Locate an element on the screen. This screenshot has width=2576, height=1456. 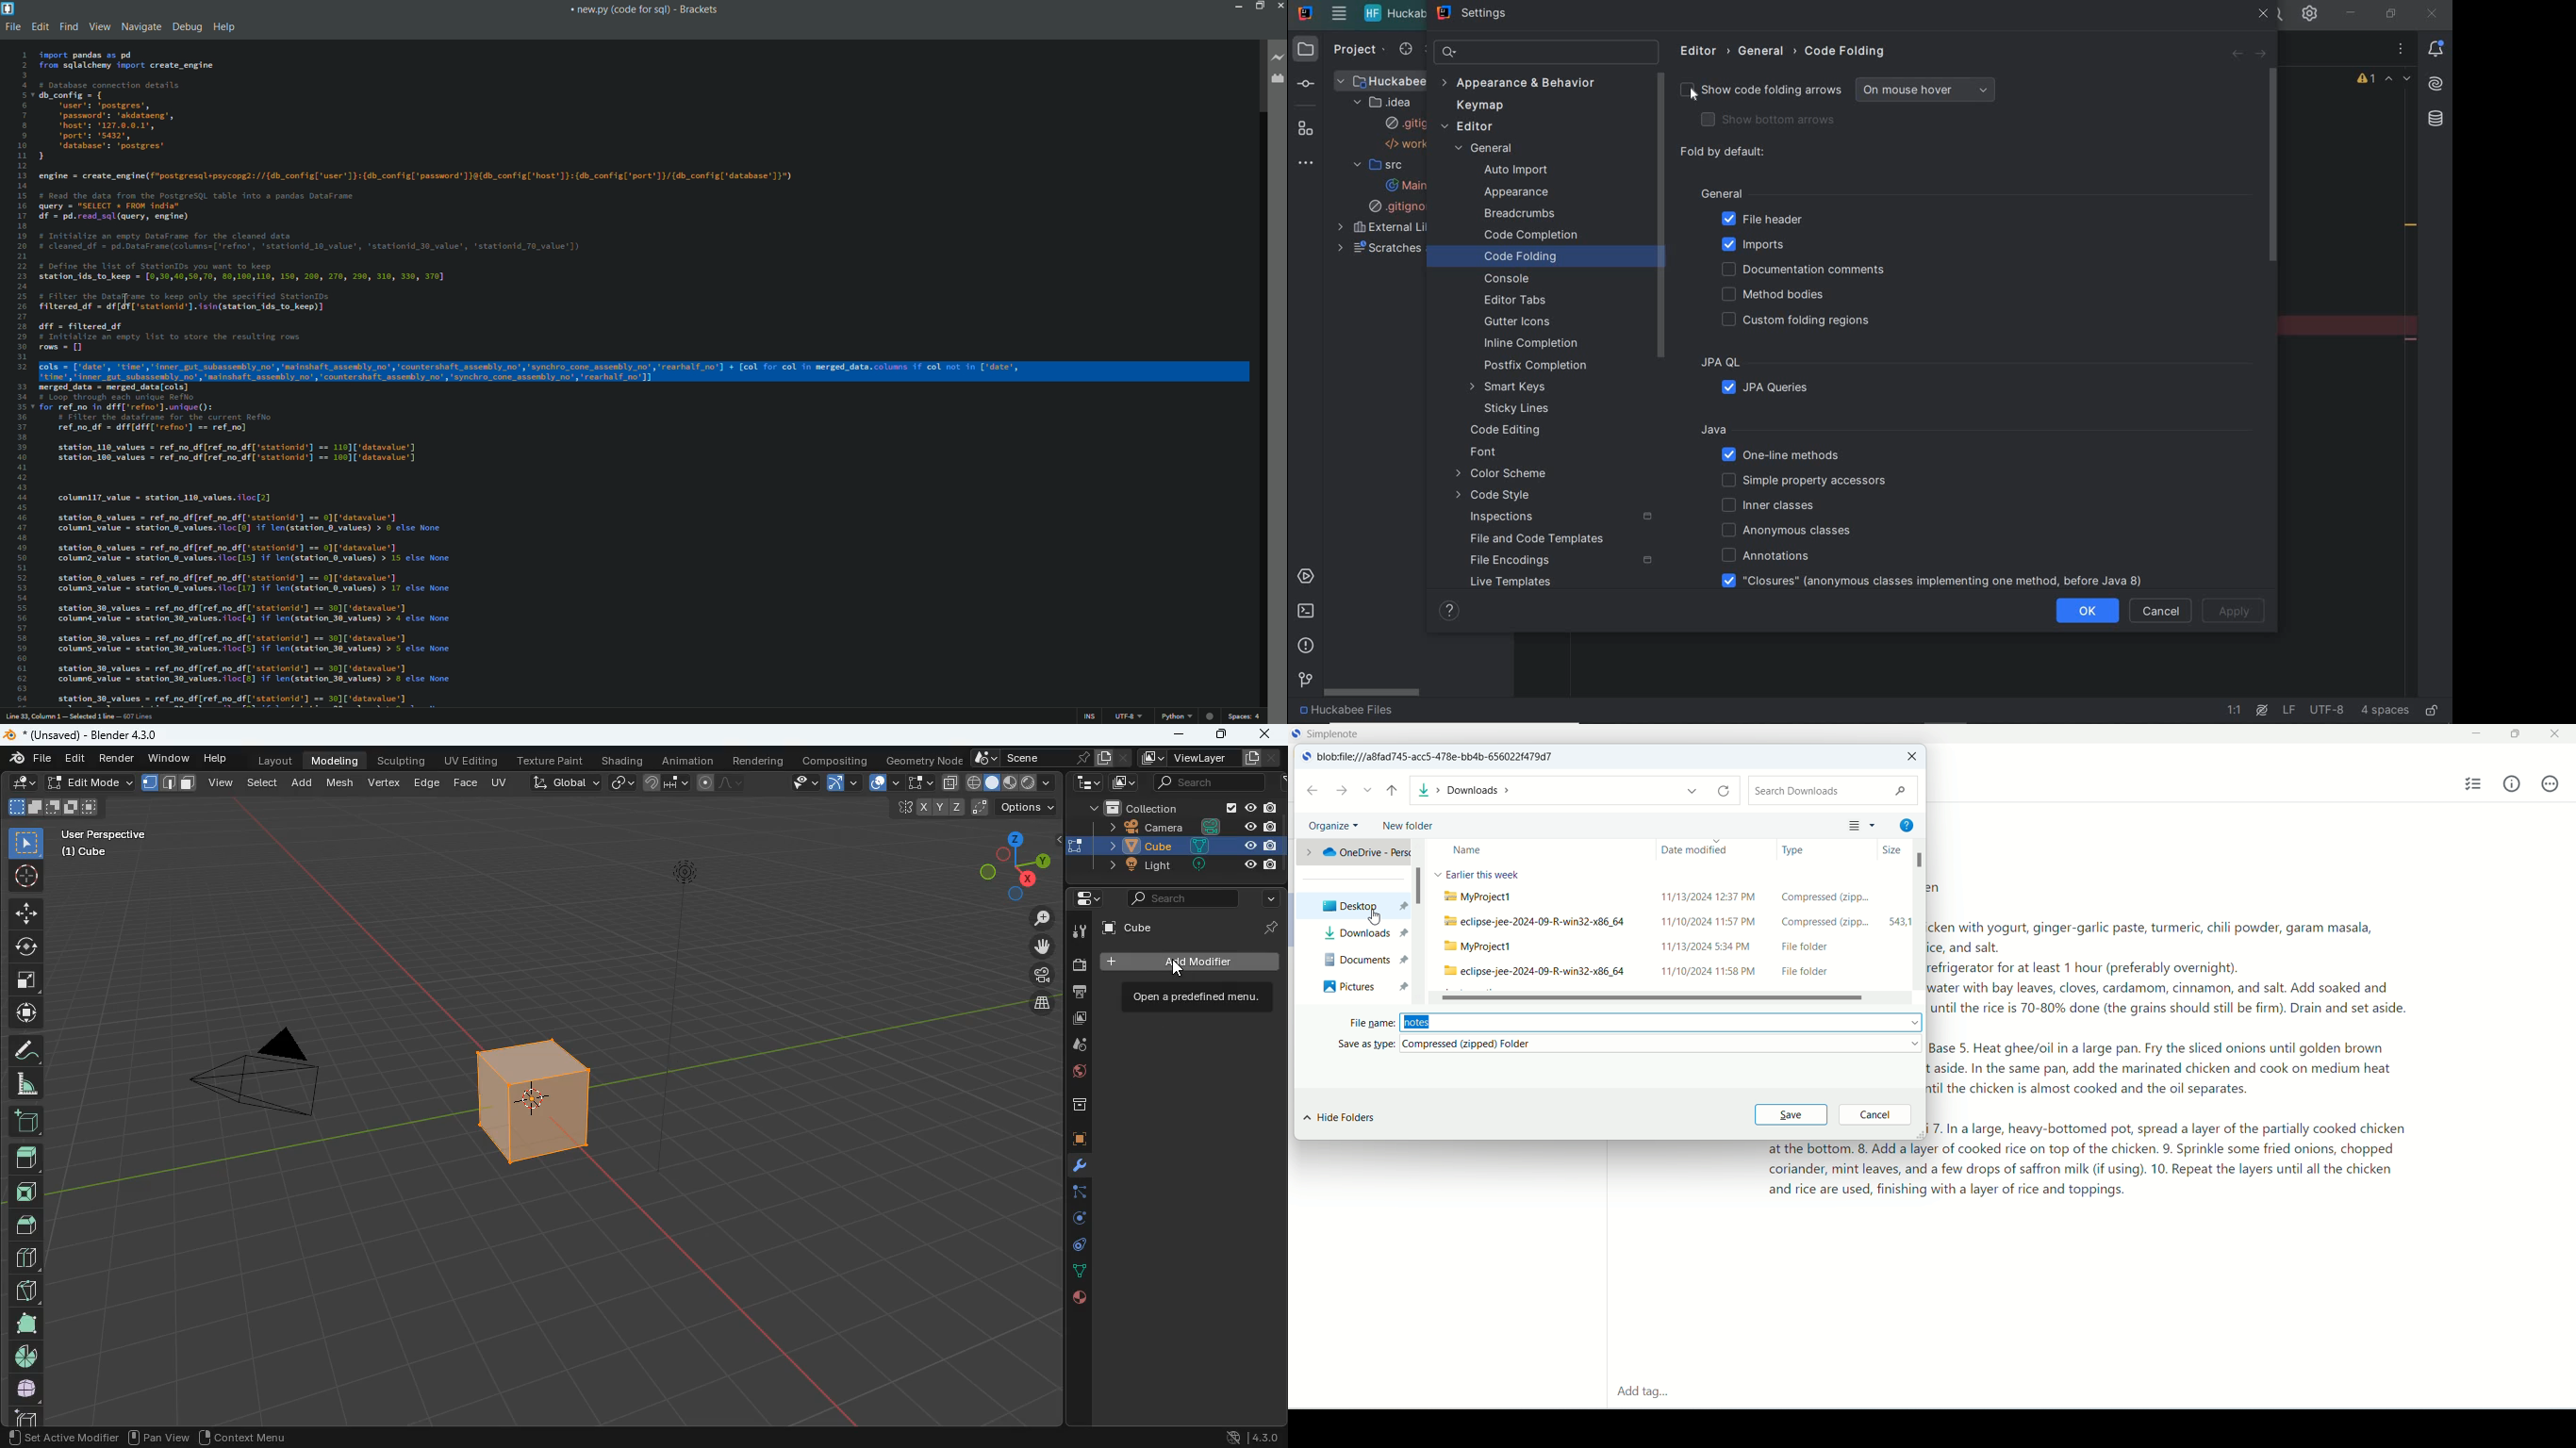
hide folders is located at coordinates (1340, 1118).